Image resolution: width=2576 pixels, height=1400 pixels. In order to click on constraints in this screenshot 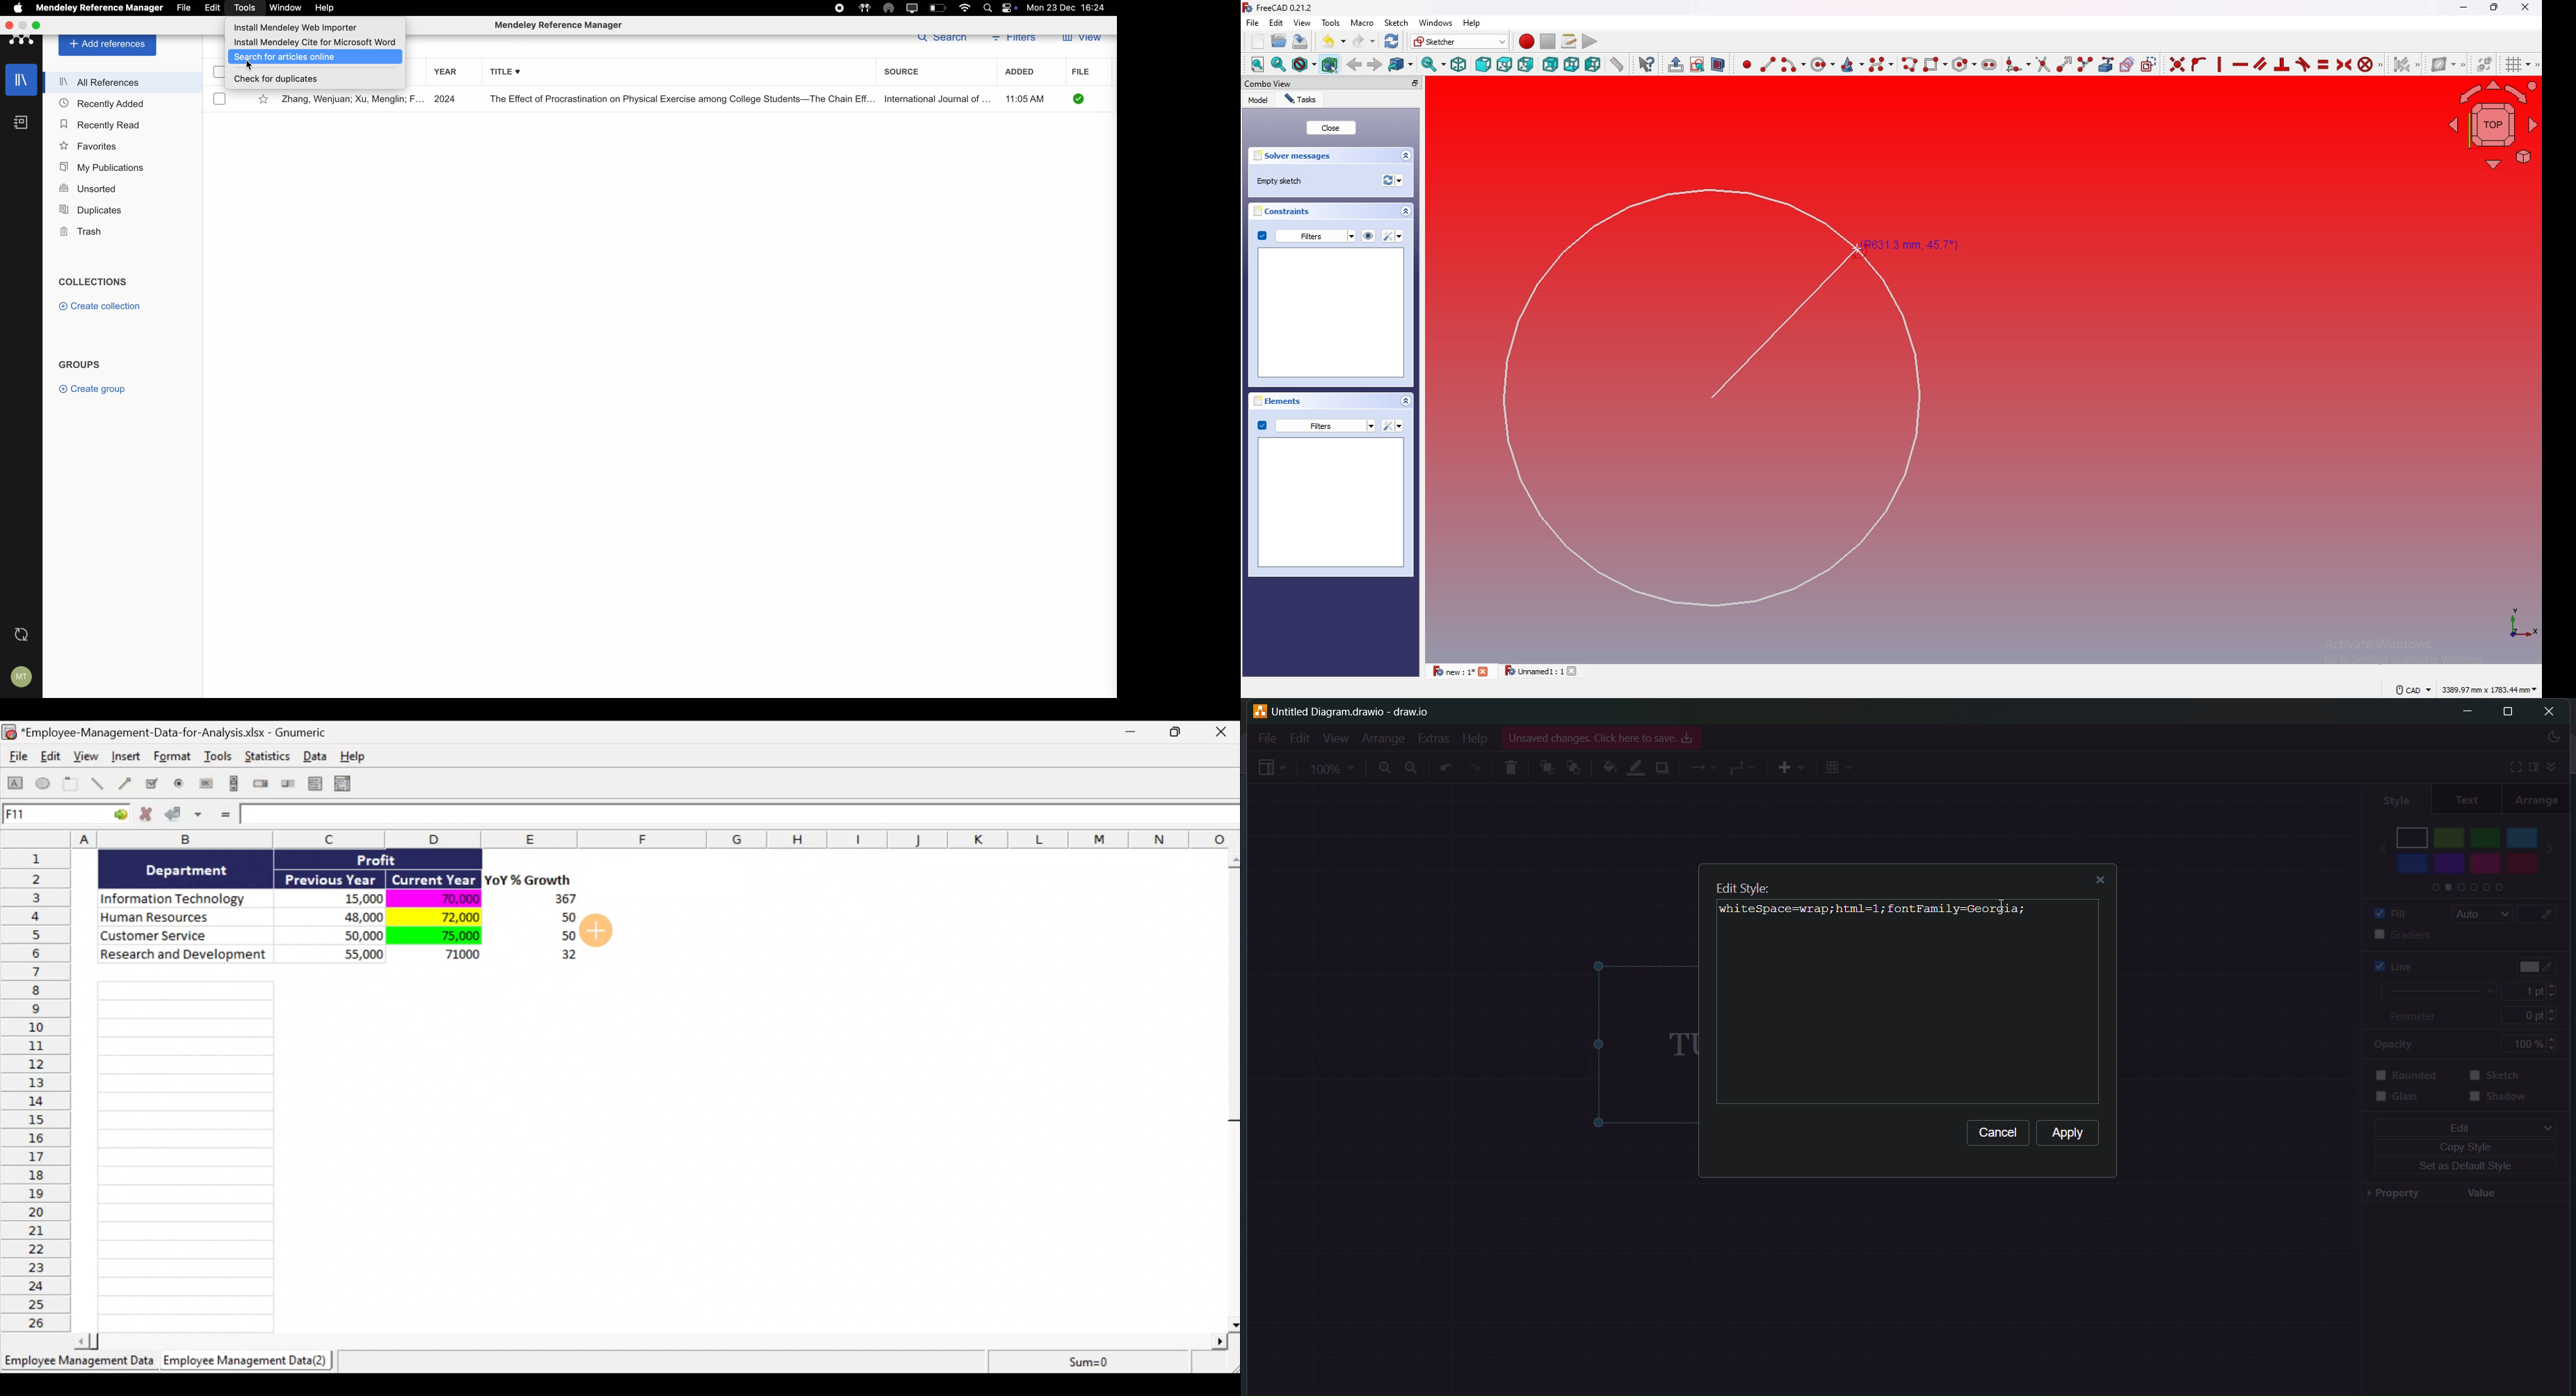, I will do `click(1287, 211)`.